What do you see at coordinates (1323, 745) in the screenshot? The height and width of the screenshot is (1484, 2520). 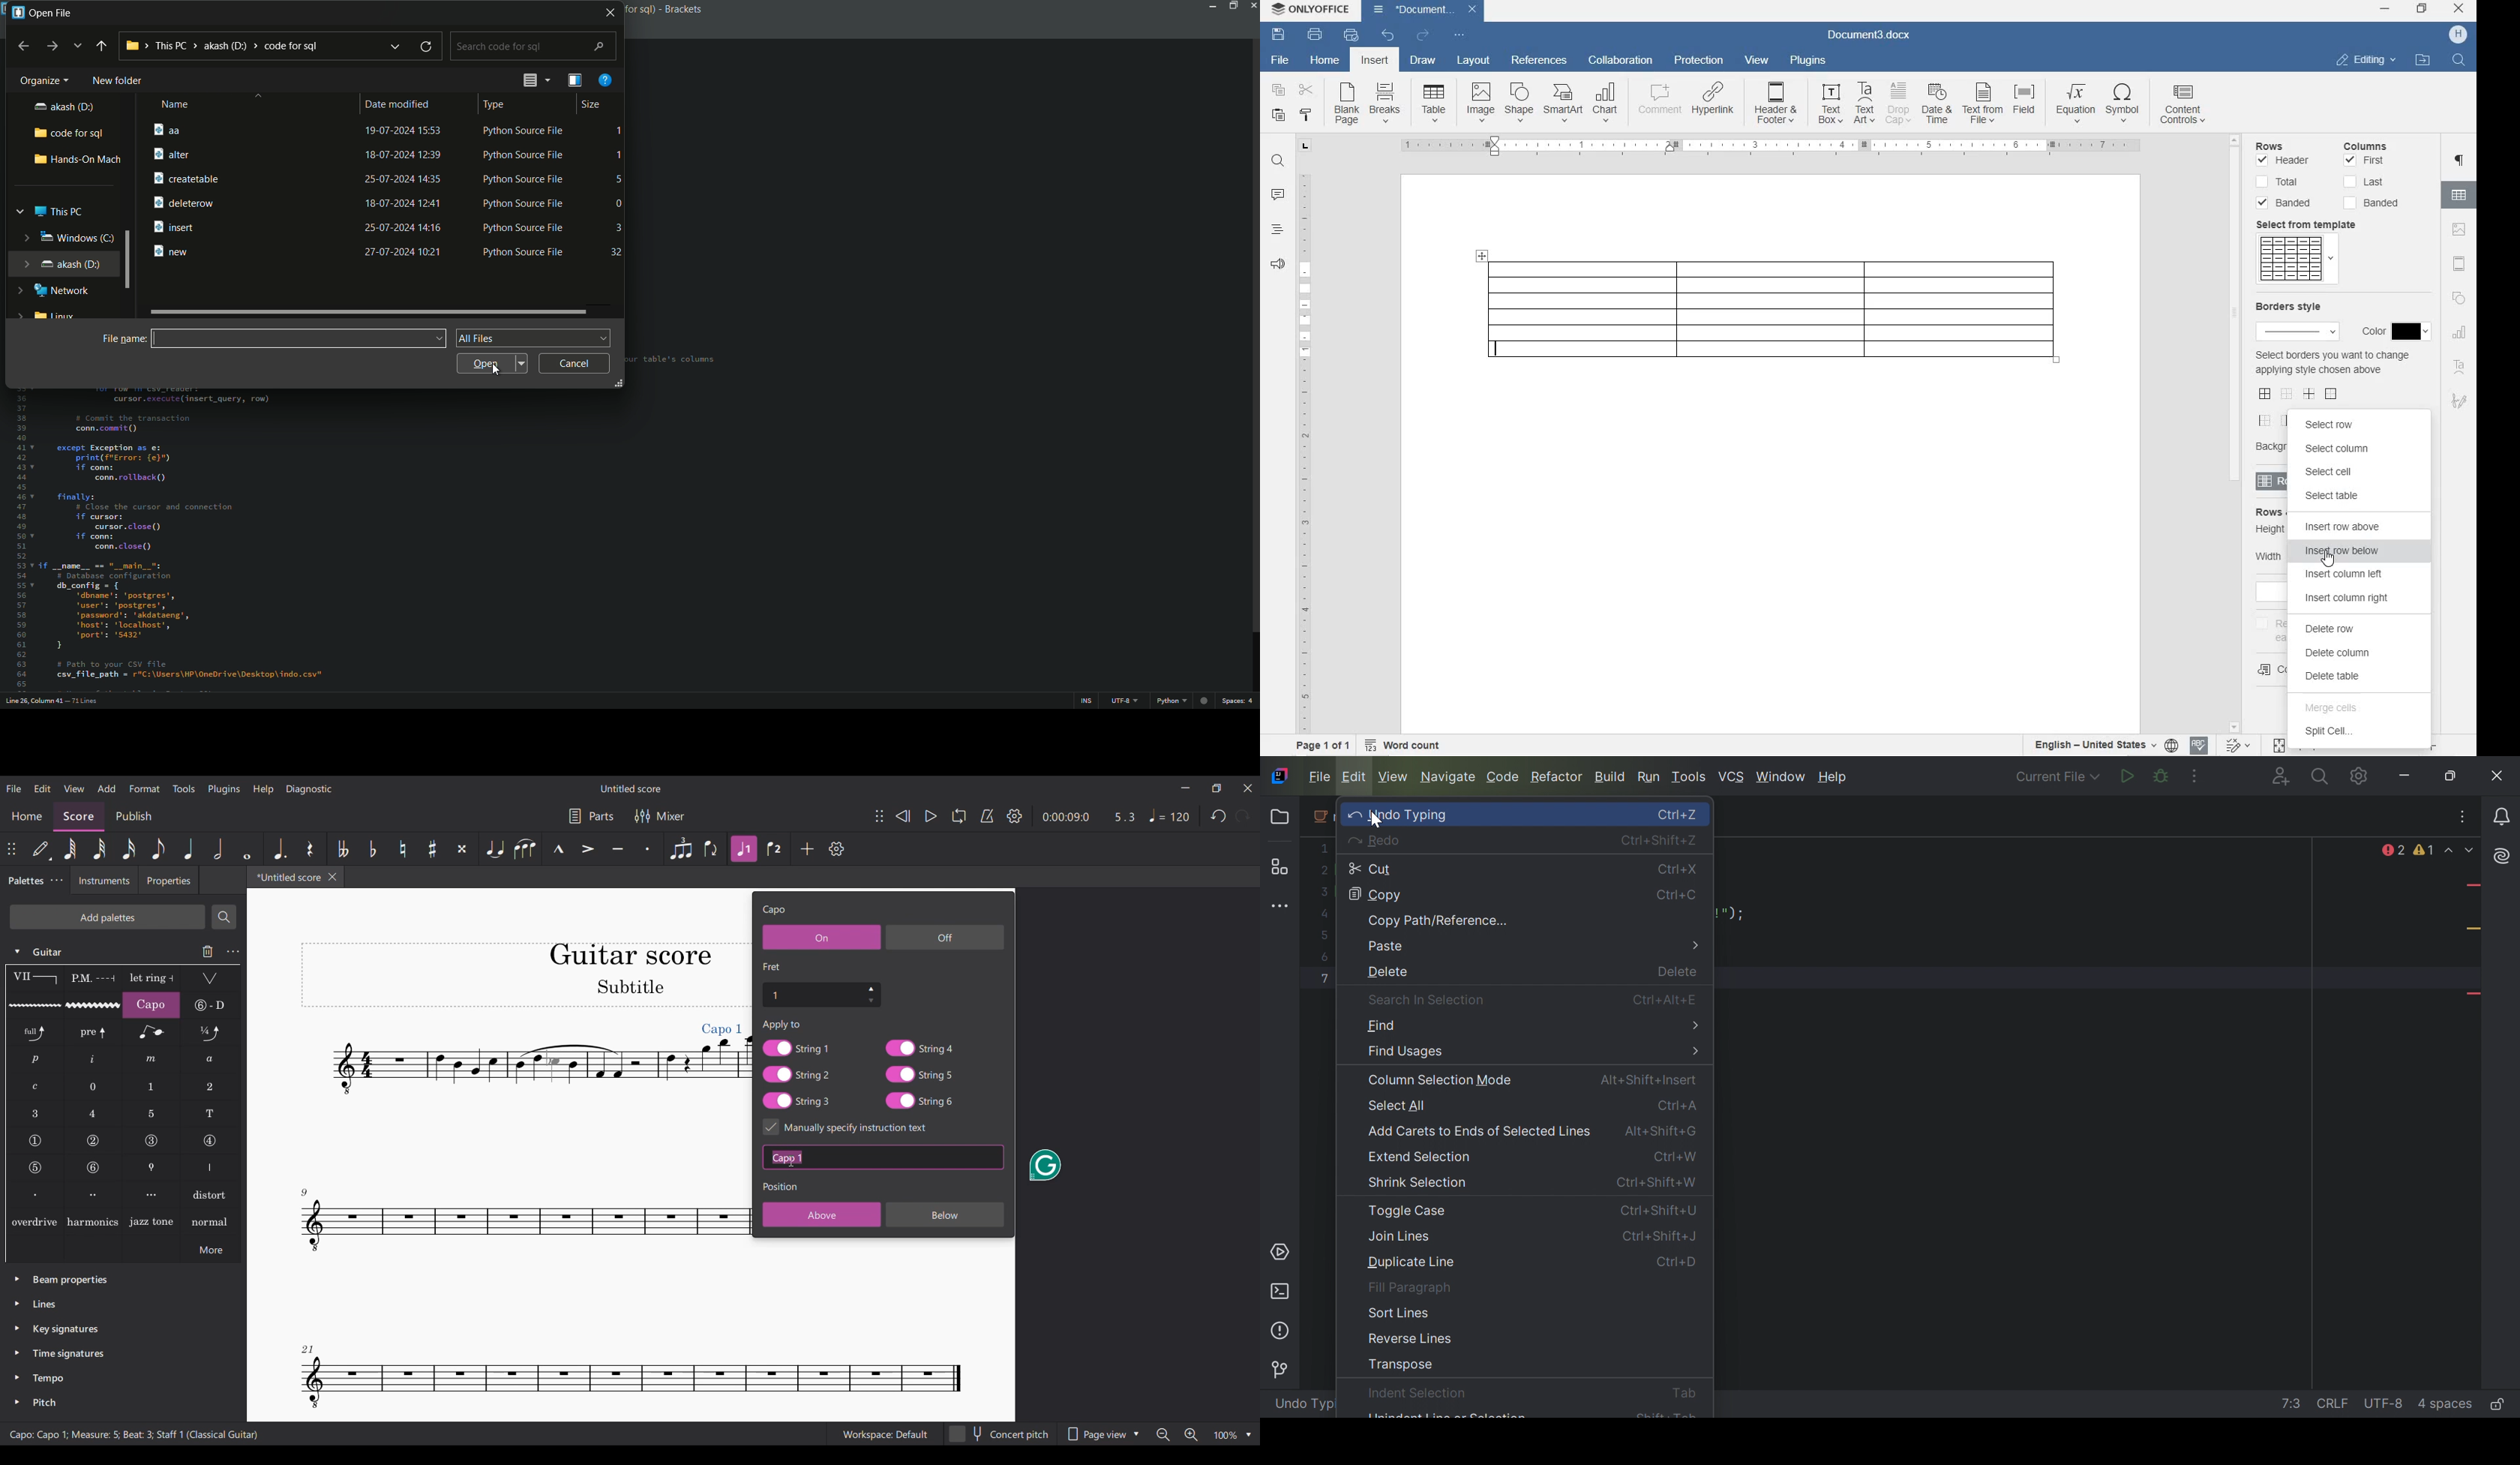 I see `PAGE 1 OF 1` at bounding box center [1323, 745].